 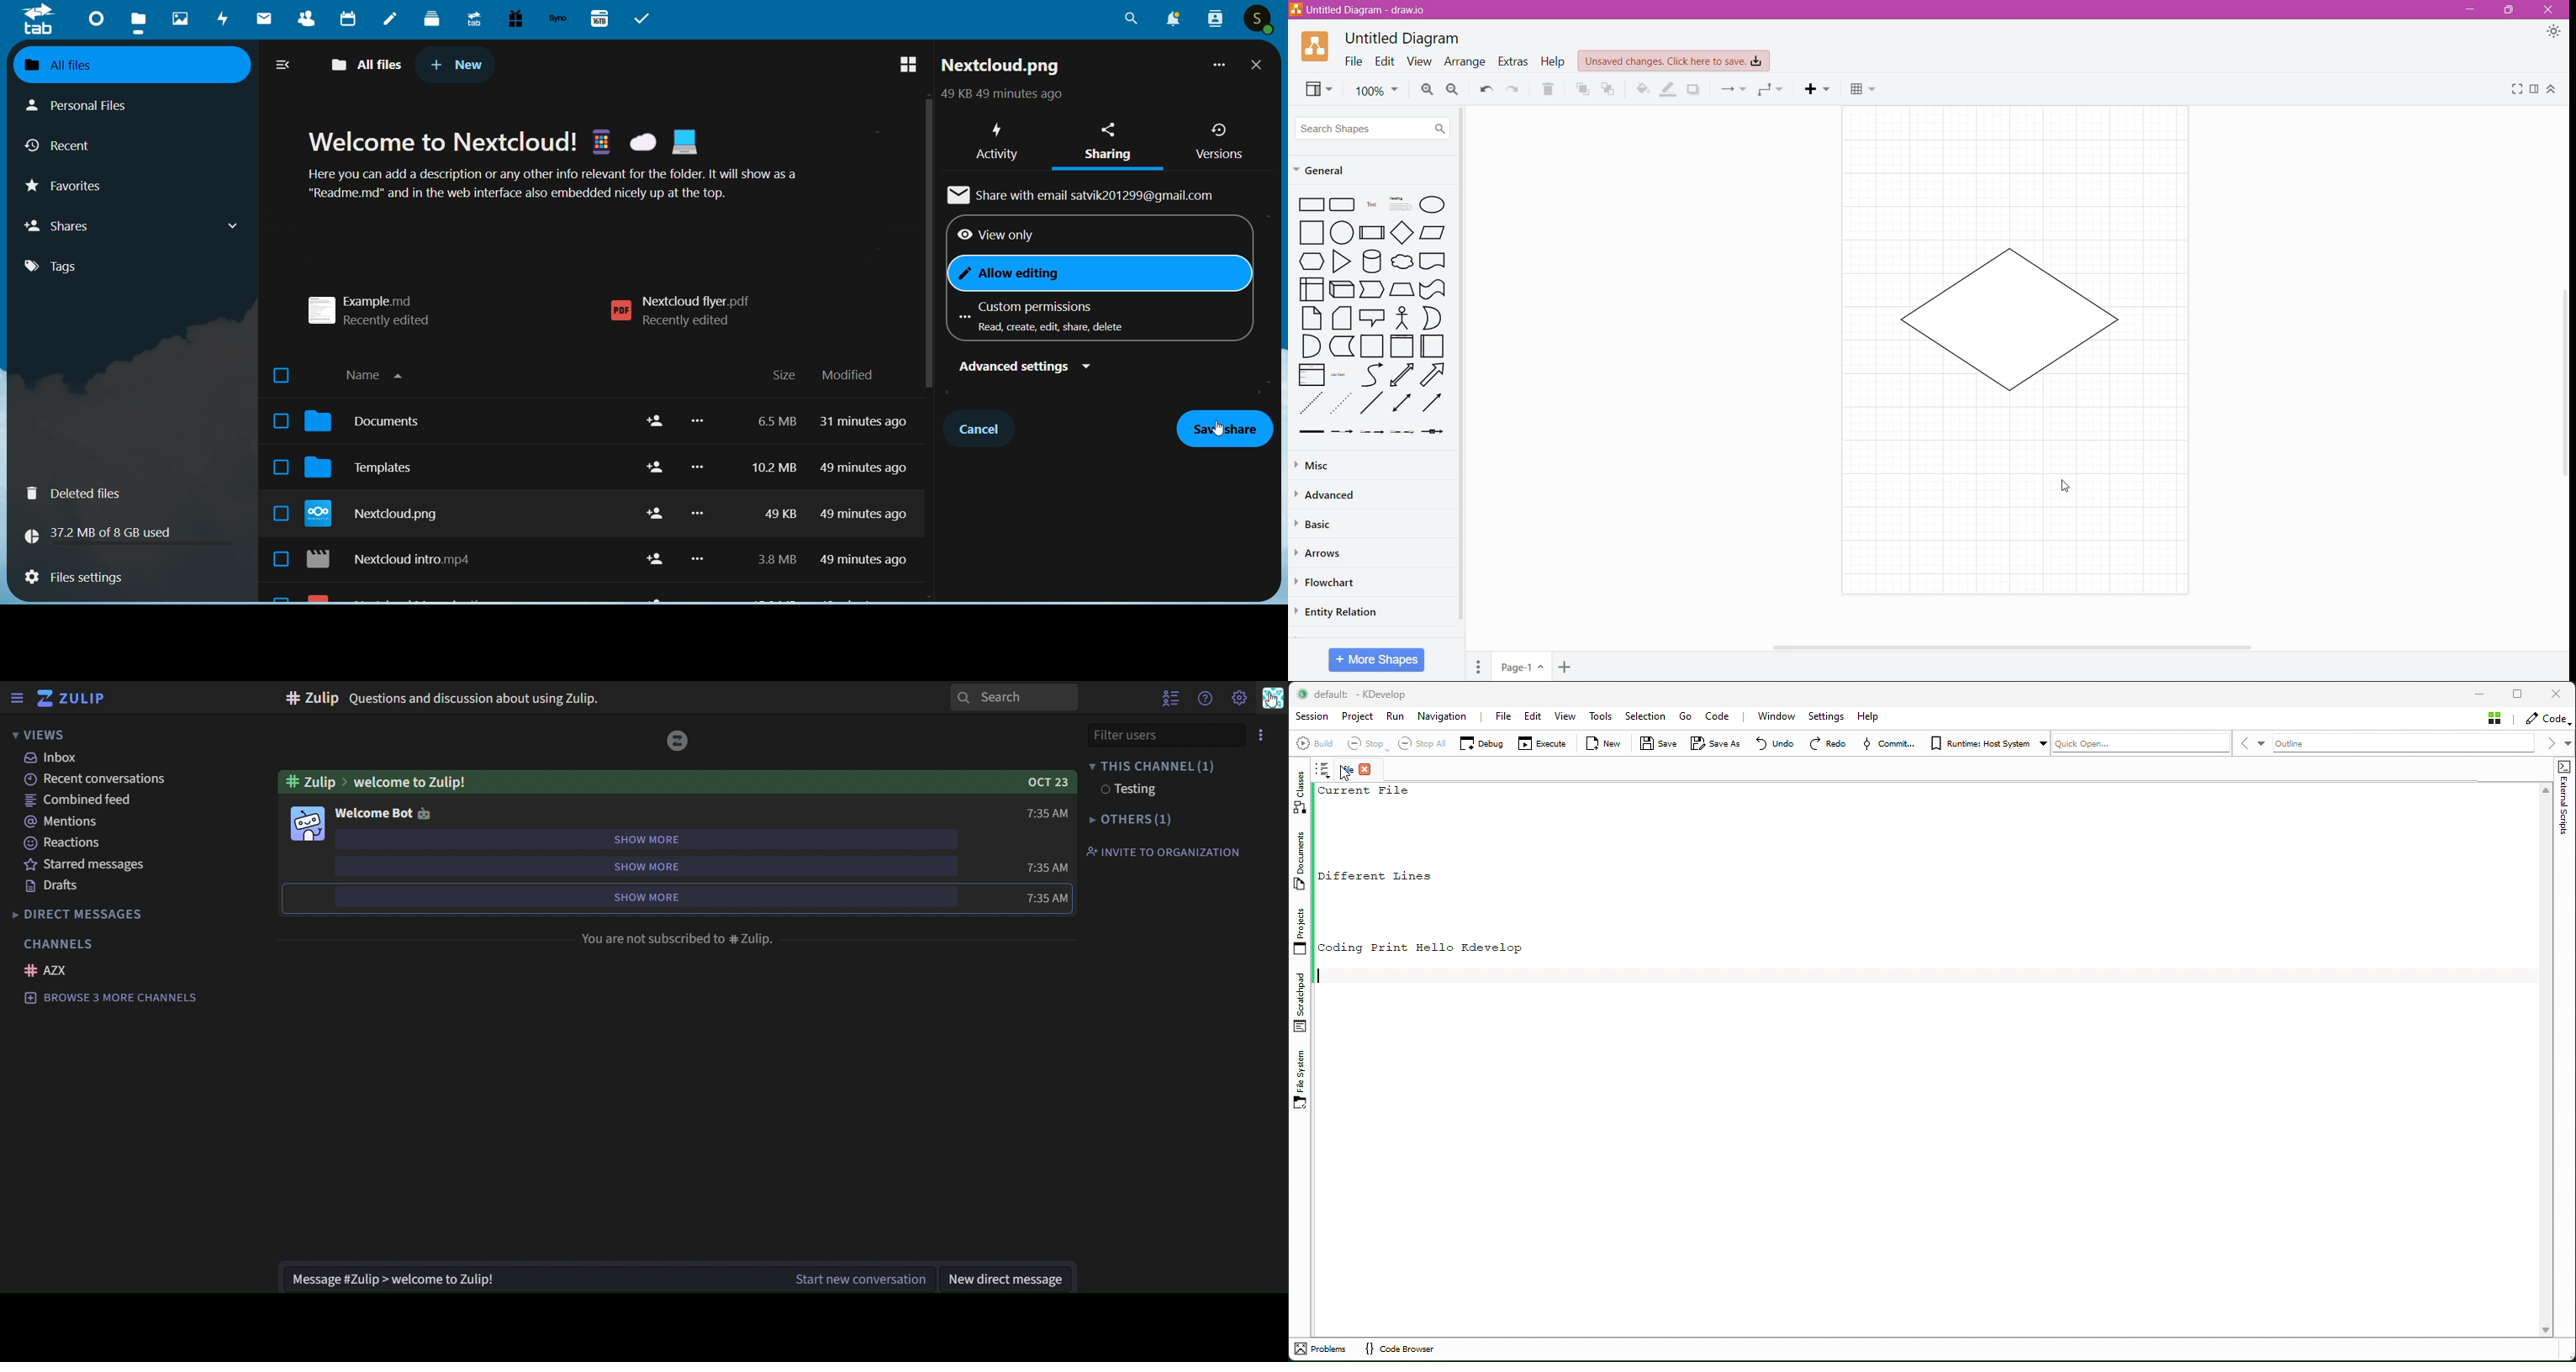 What do you see at coordinates (91, 104) in the screenshot?
I see `personal files` at bounding box center [91, 104].